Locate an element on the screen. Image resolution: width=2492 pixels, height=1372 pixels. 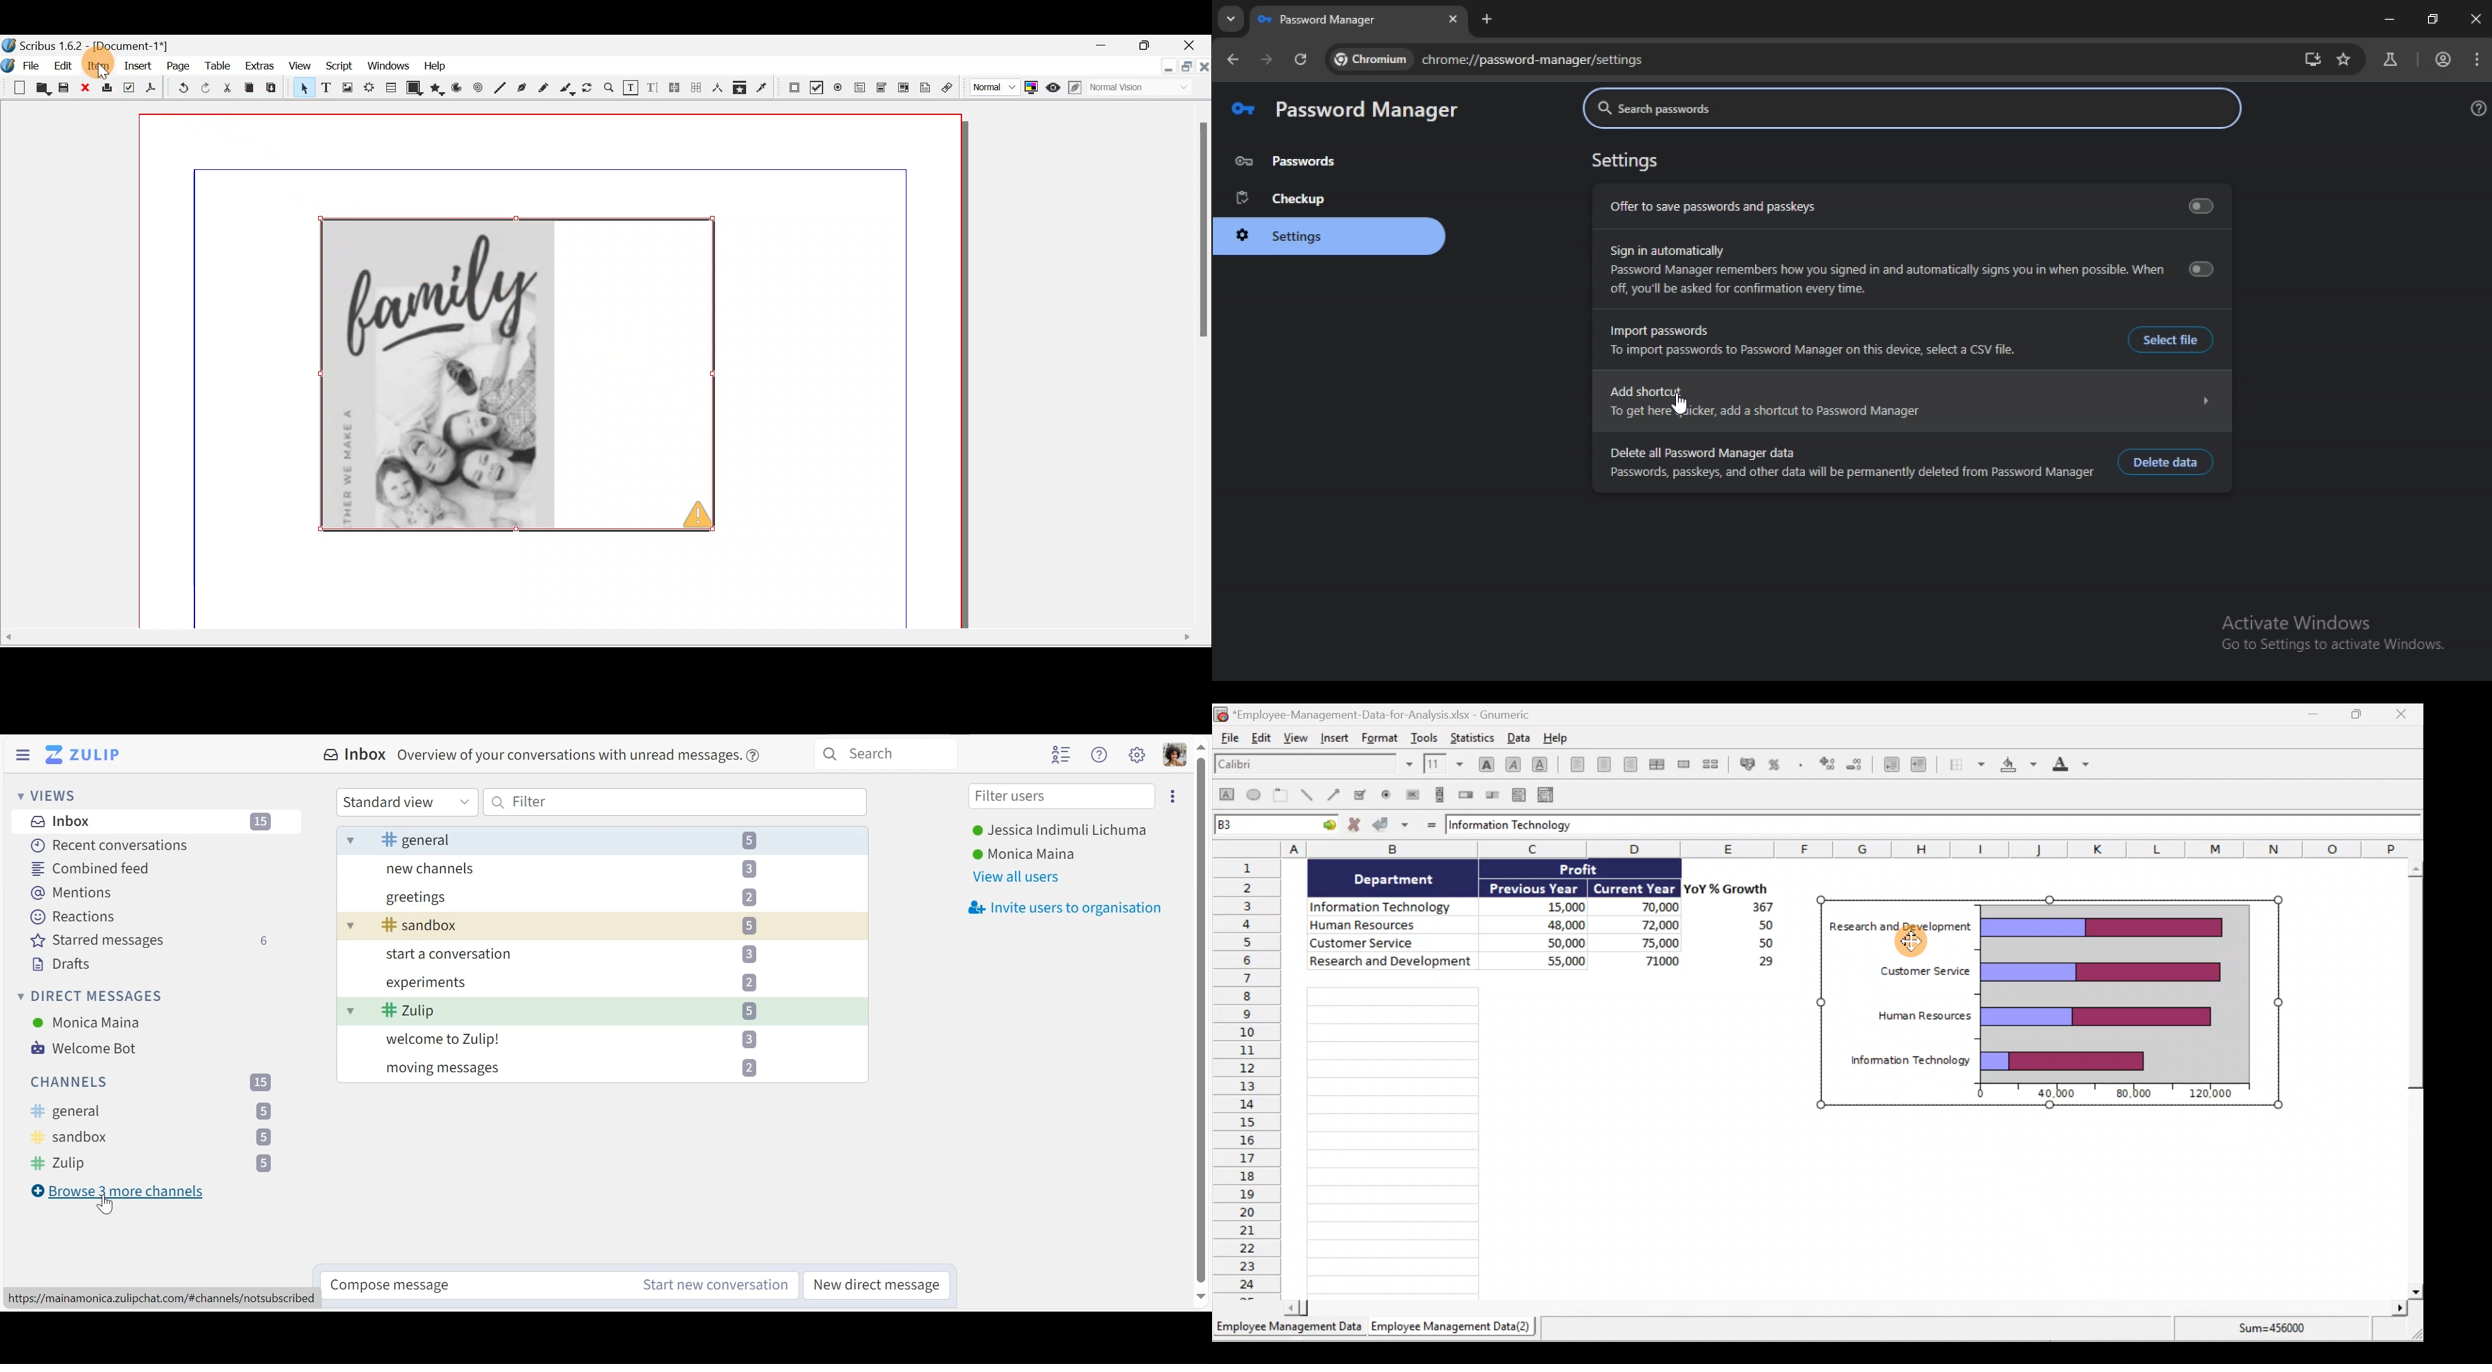
Filter Channels is located at coordinates (152, 1082).